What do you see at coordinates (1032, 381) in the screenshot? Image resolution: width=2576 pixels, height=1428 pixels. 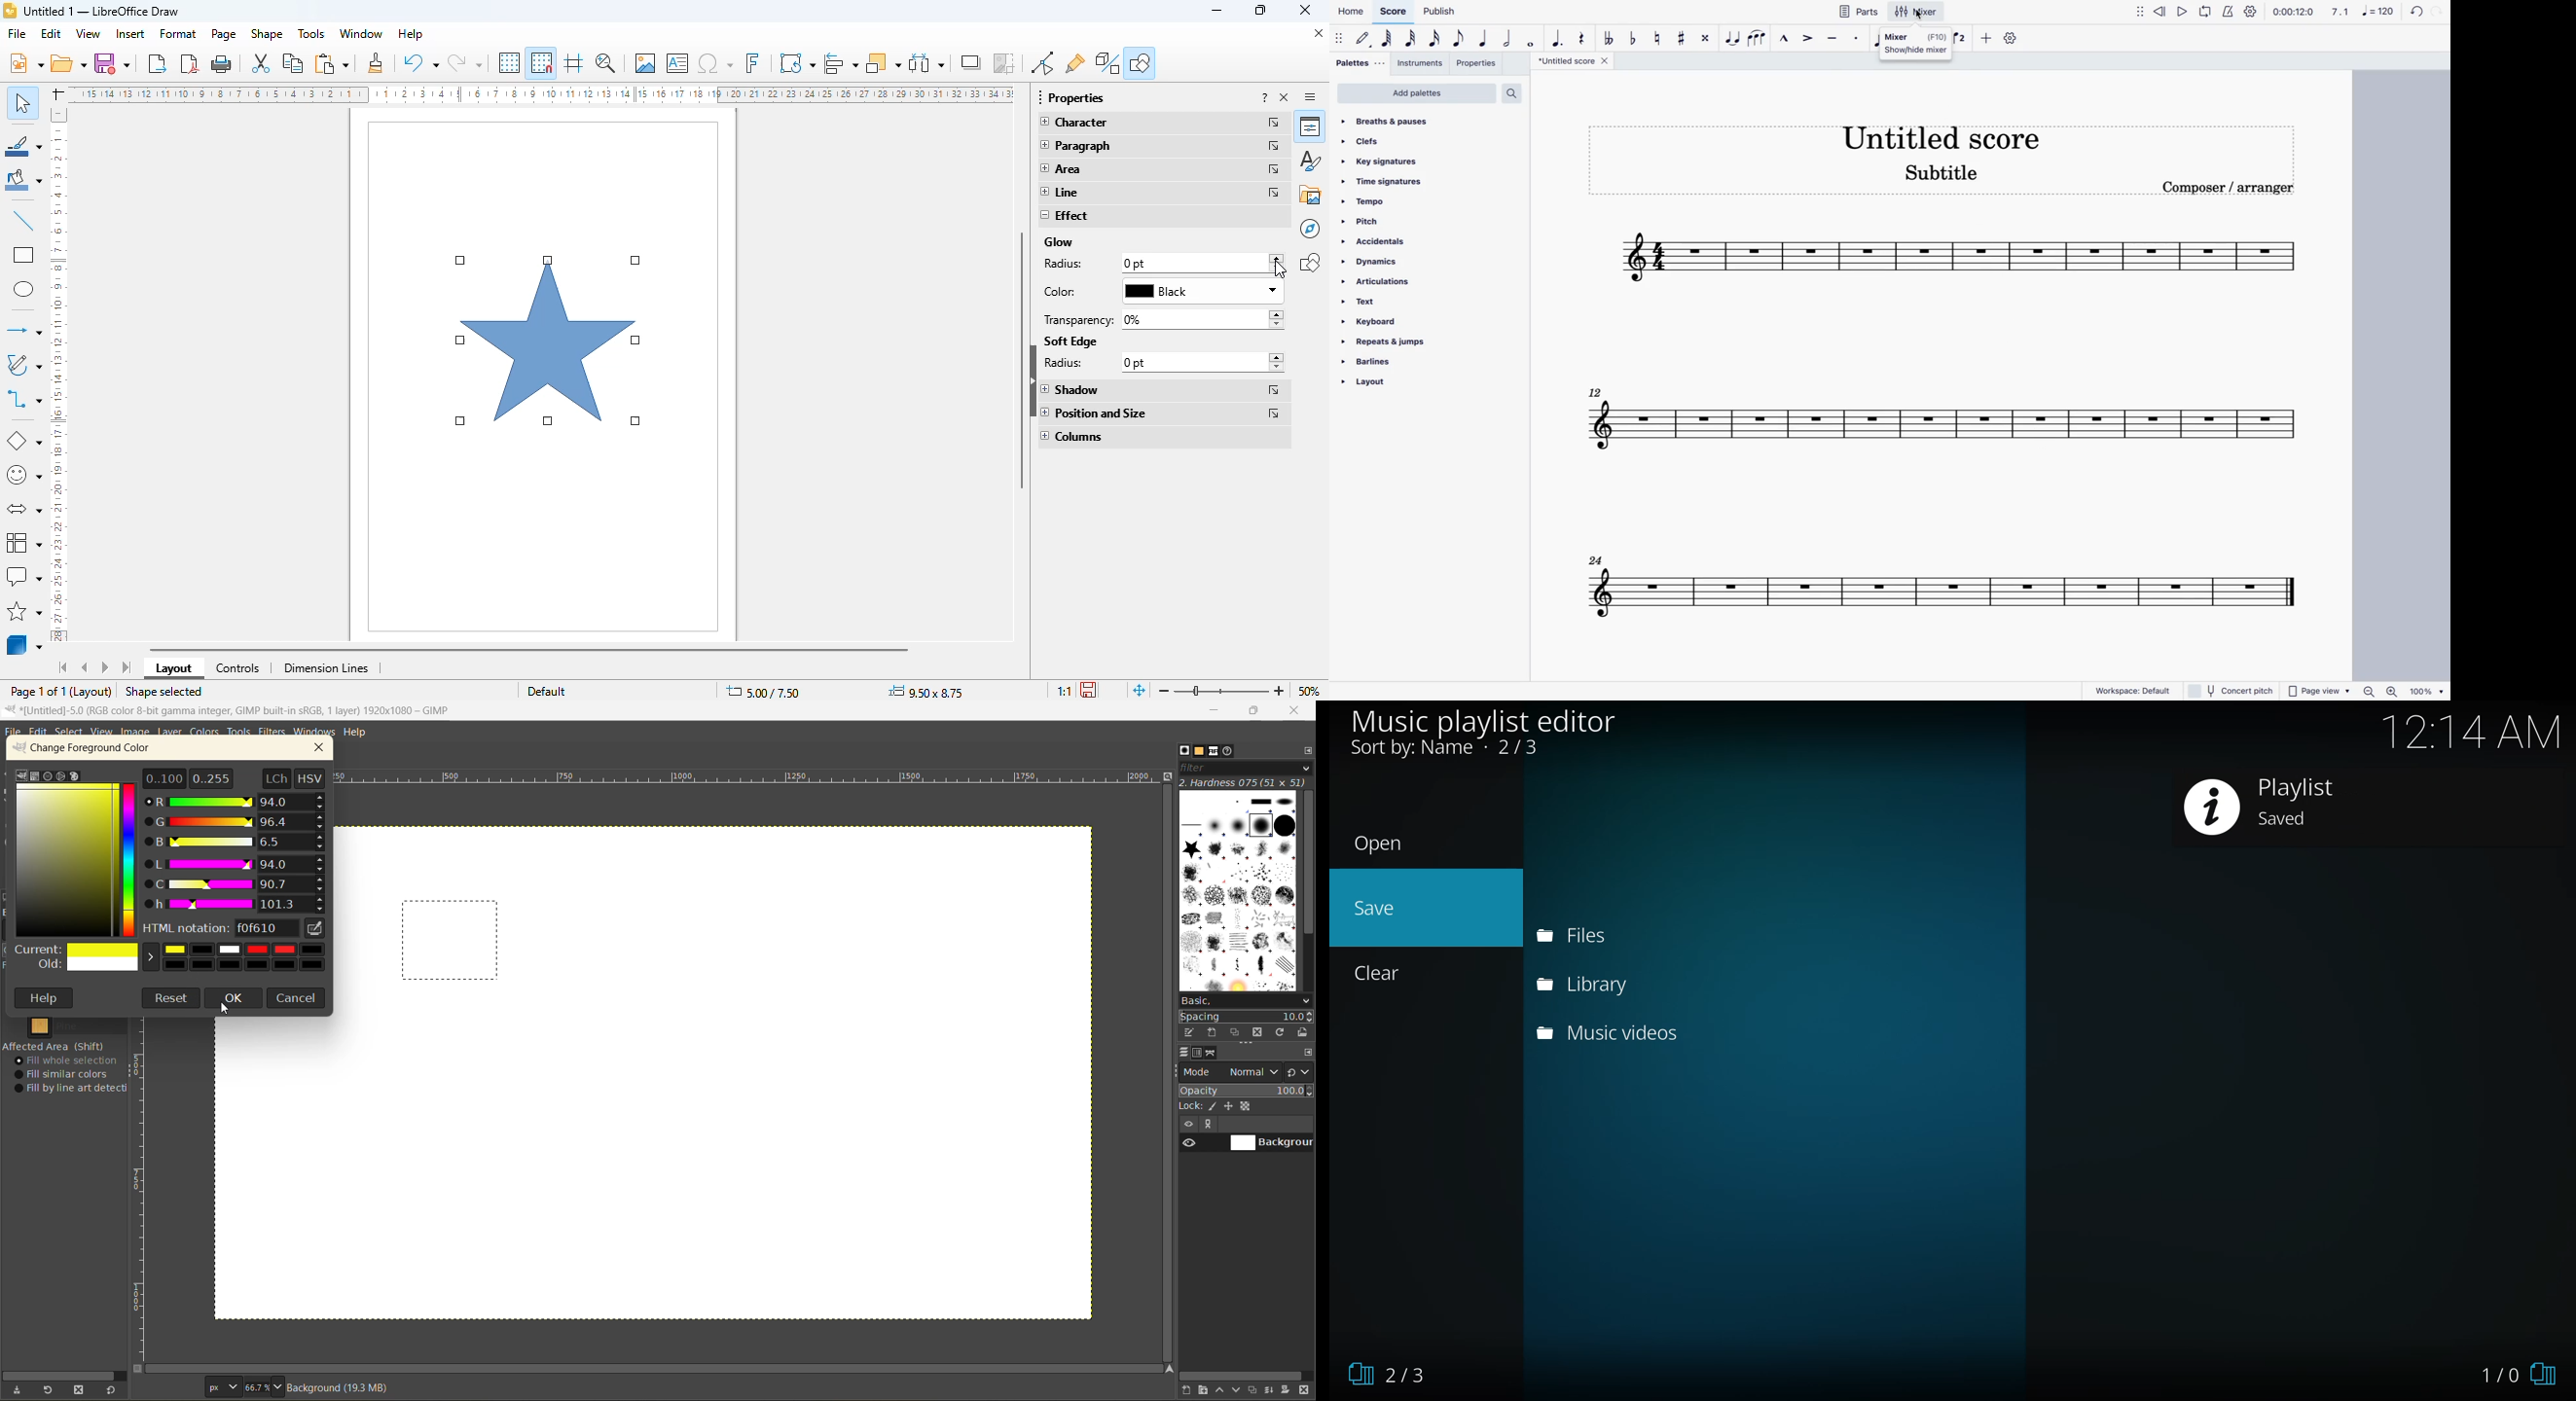 I see `hide` at bounding box center [1032, 381].